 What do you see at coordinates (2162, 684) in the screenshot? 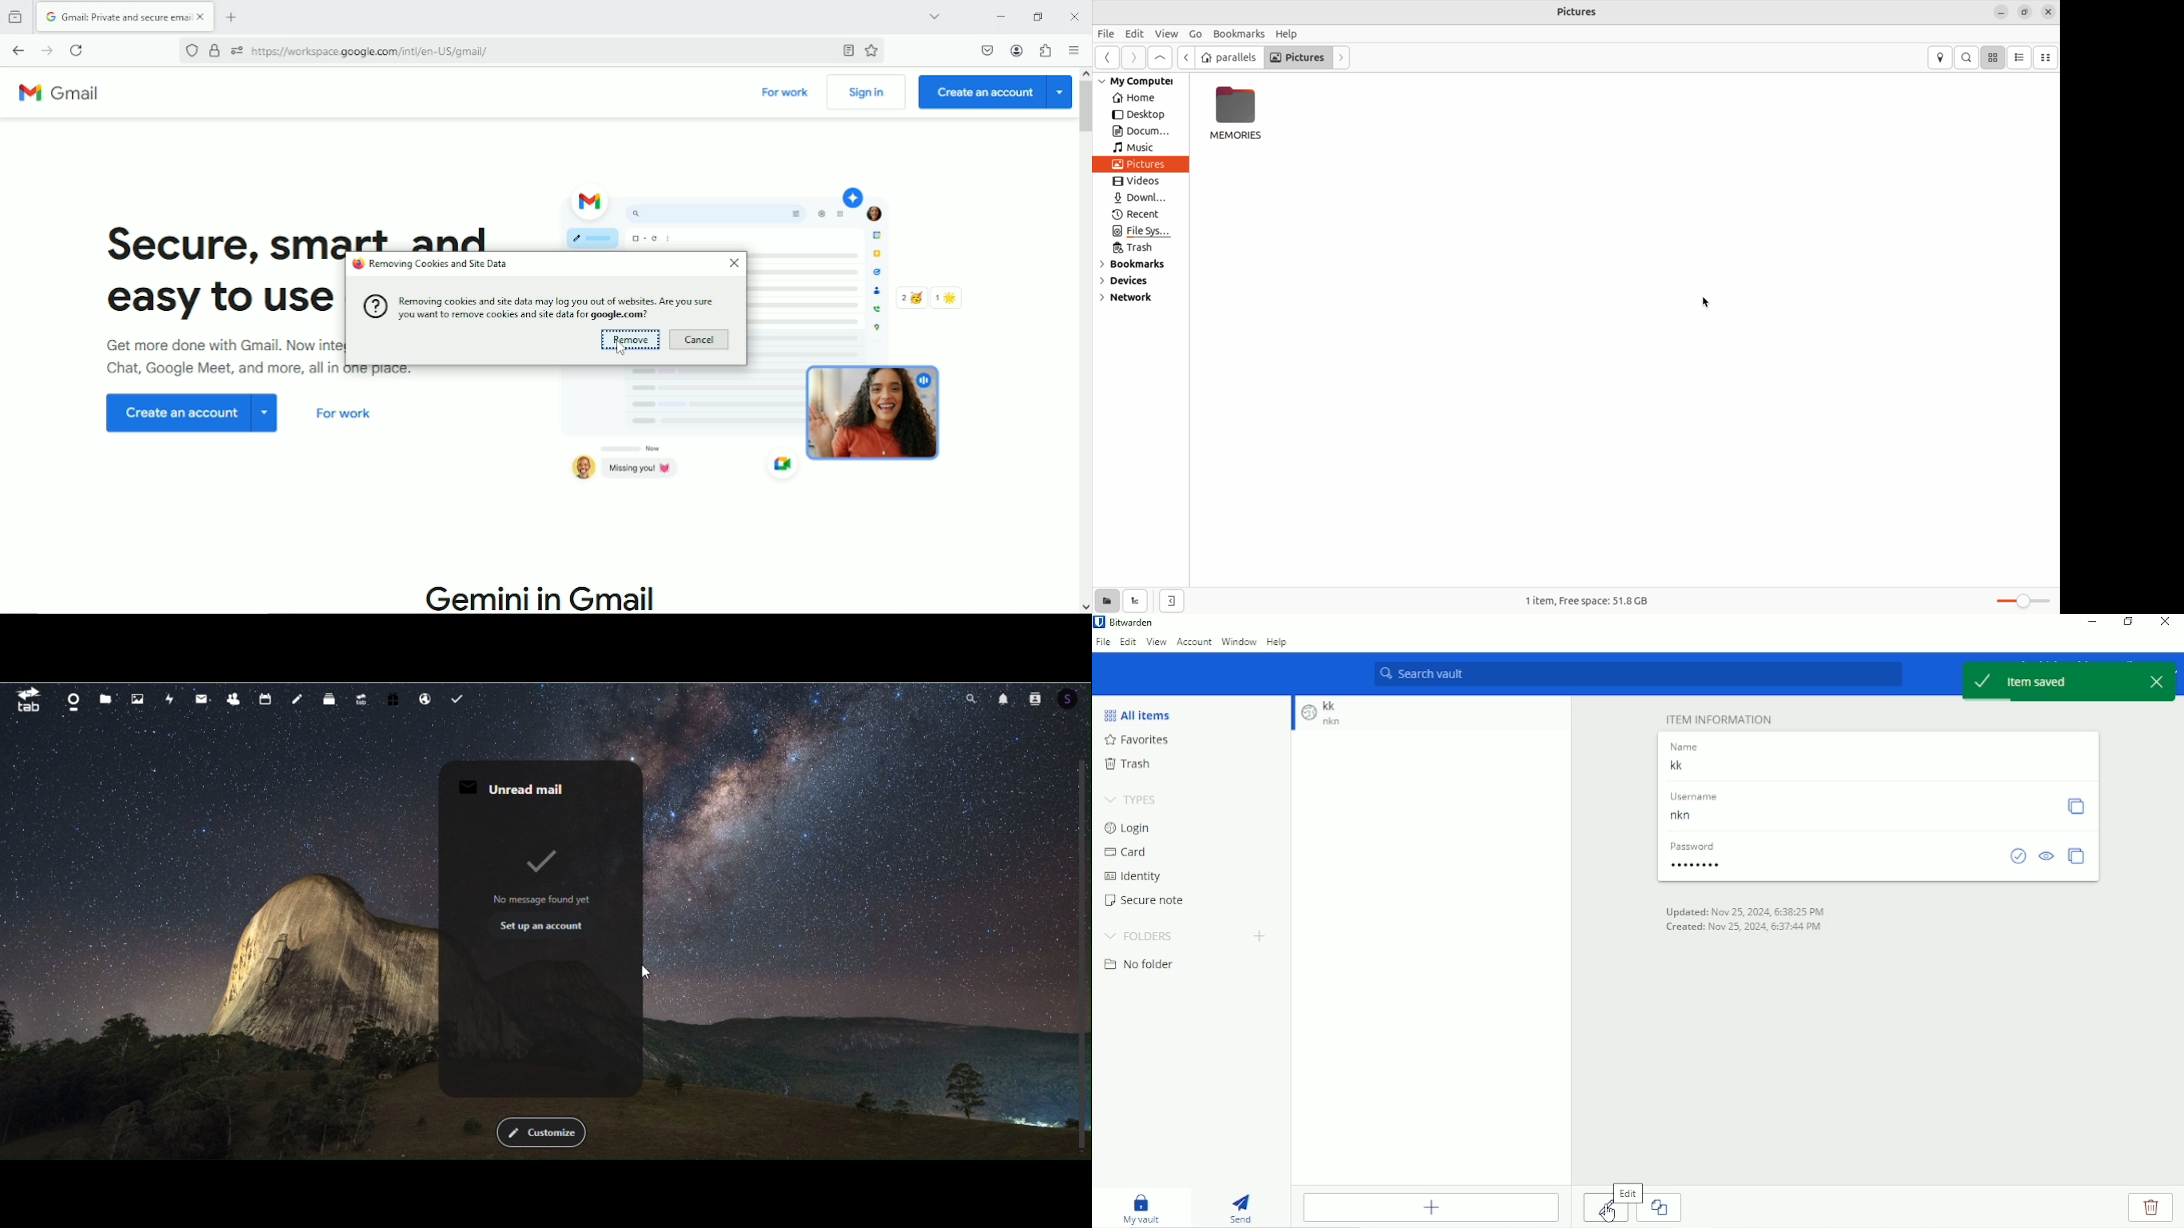
I see `close popup` at bounding box center [2162, 684].